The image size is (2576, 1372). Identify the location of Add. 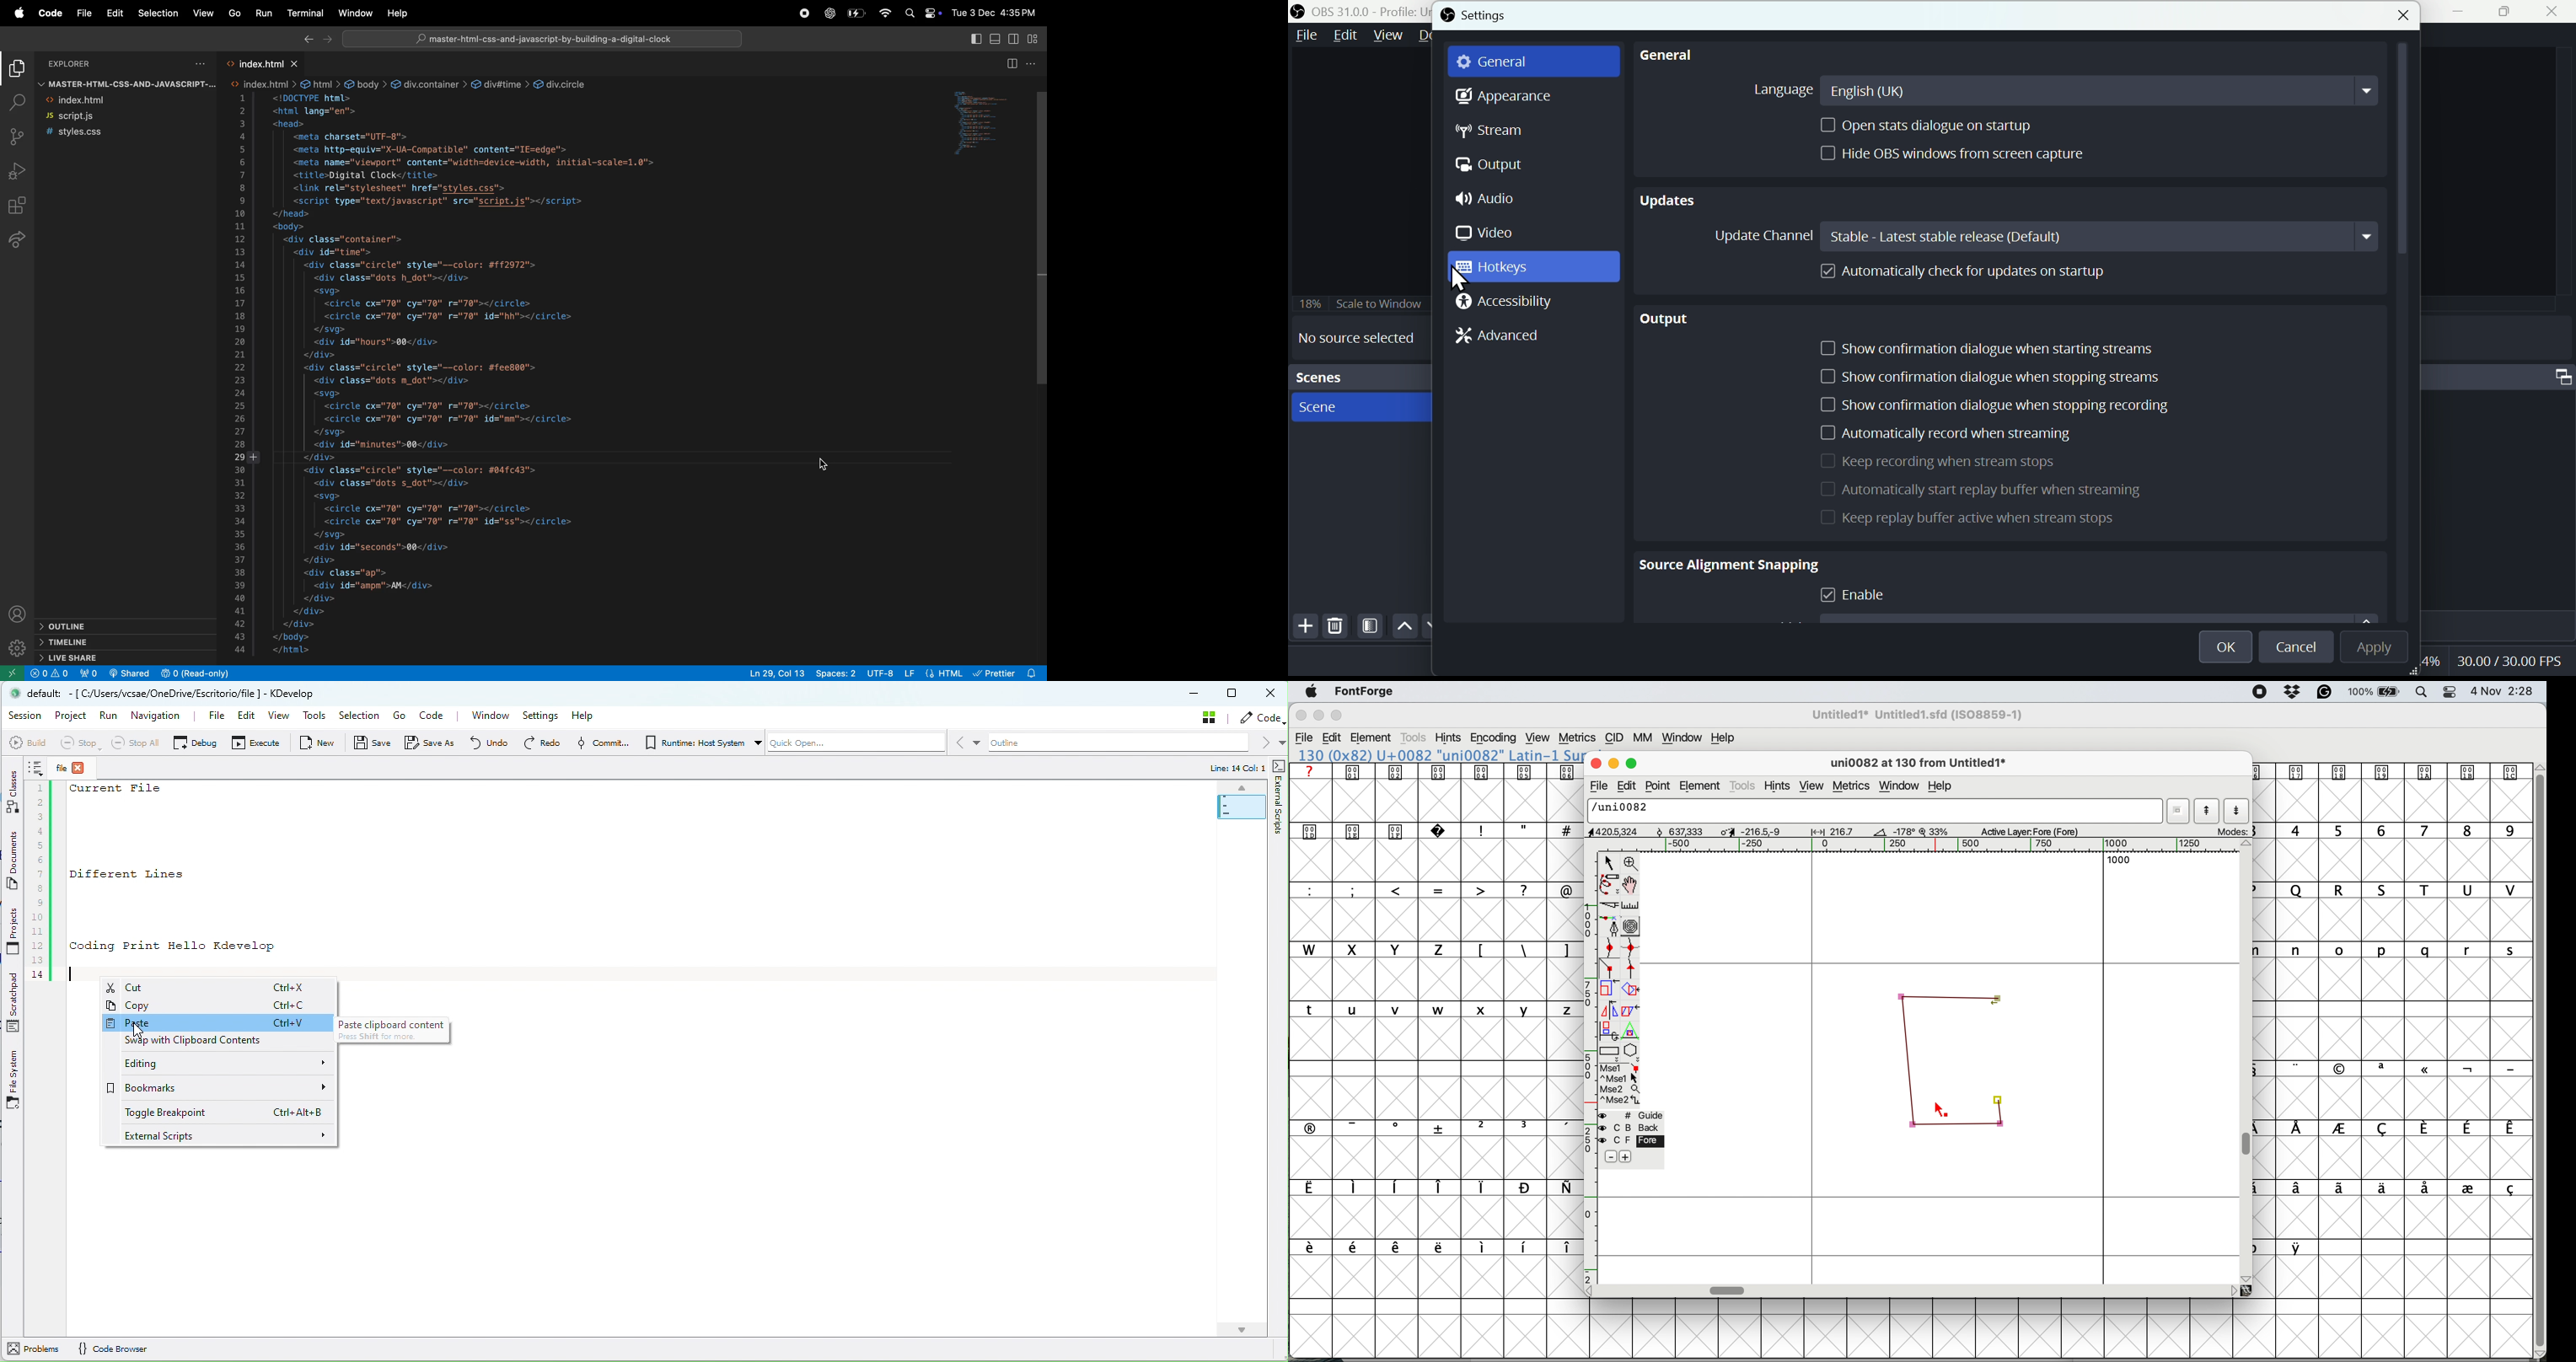
(1303, 628).